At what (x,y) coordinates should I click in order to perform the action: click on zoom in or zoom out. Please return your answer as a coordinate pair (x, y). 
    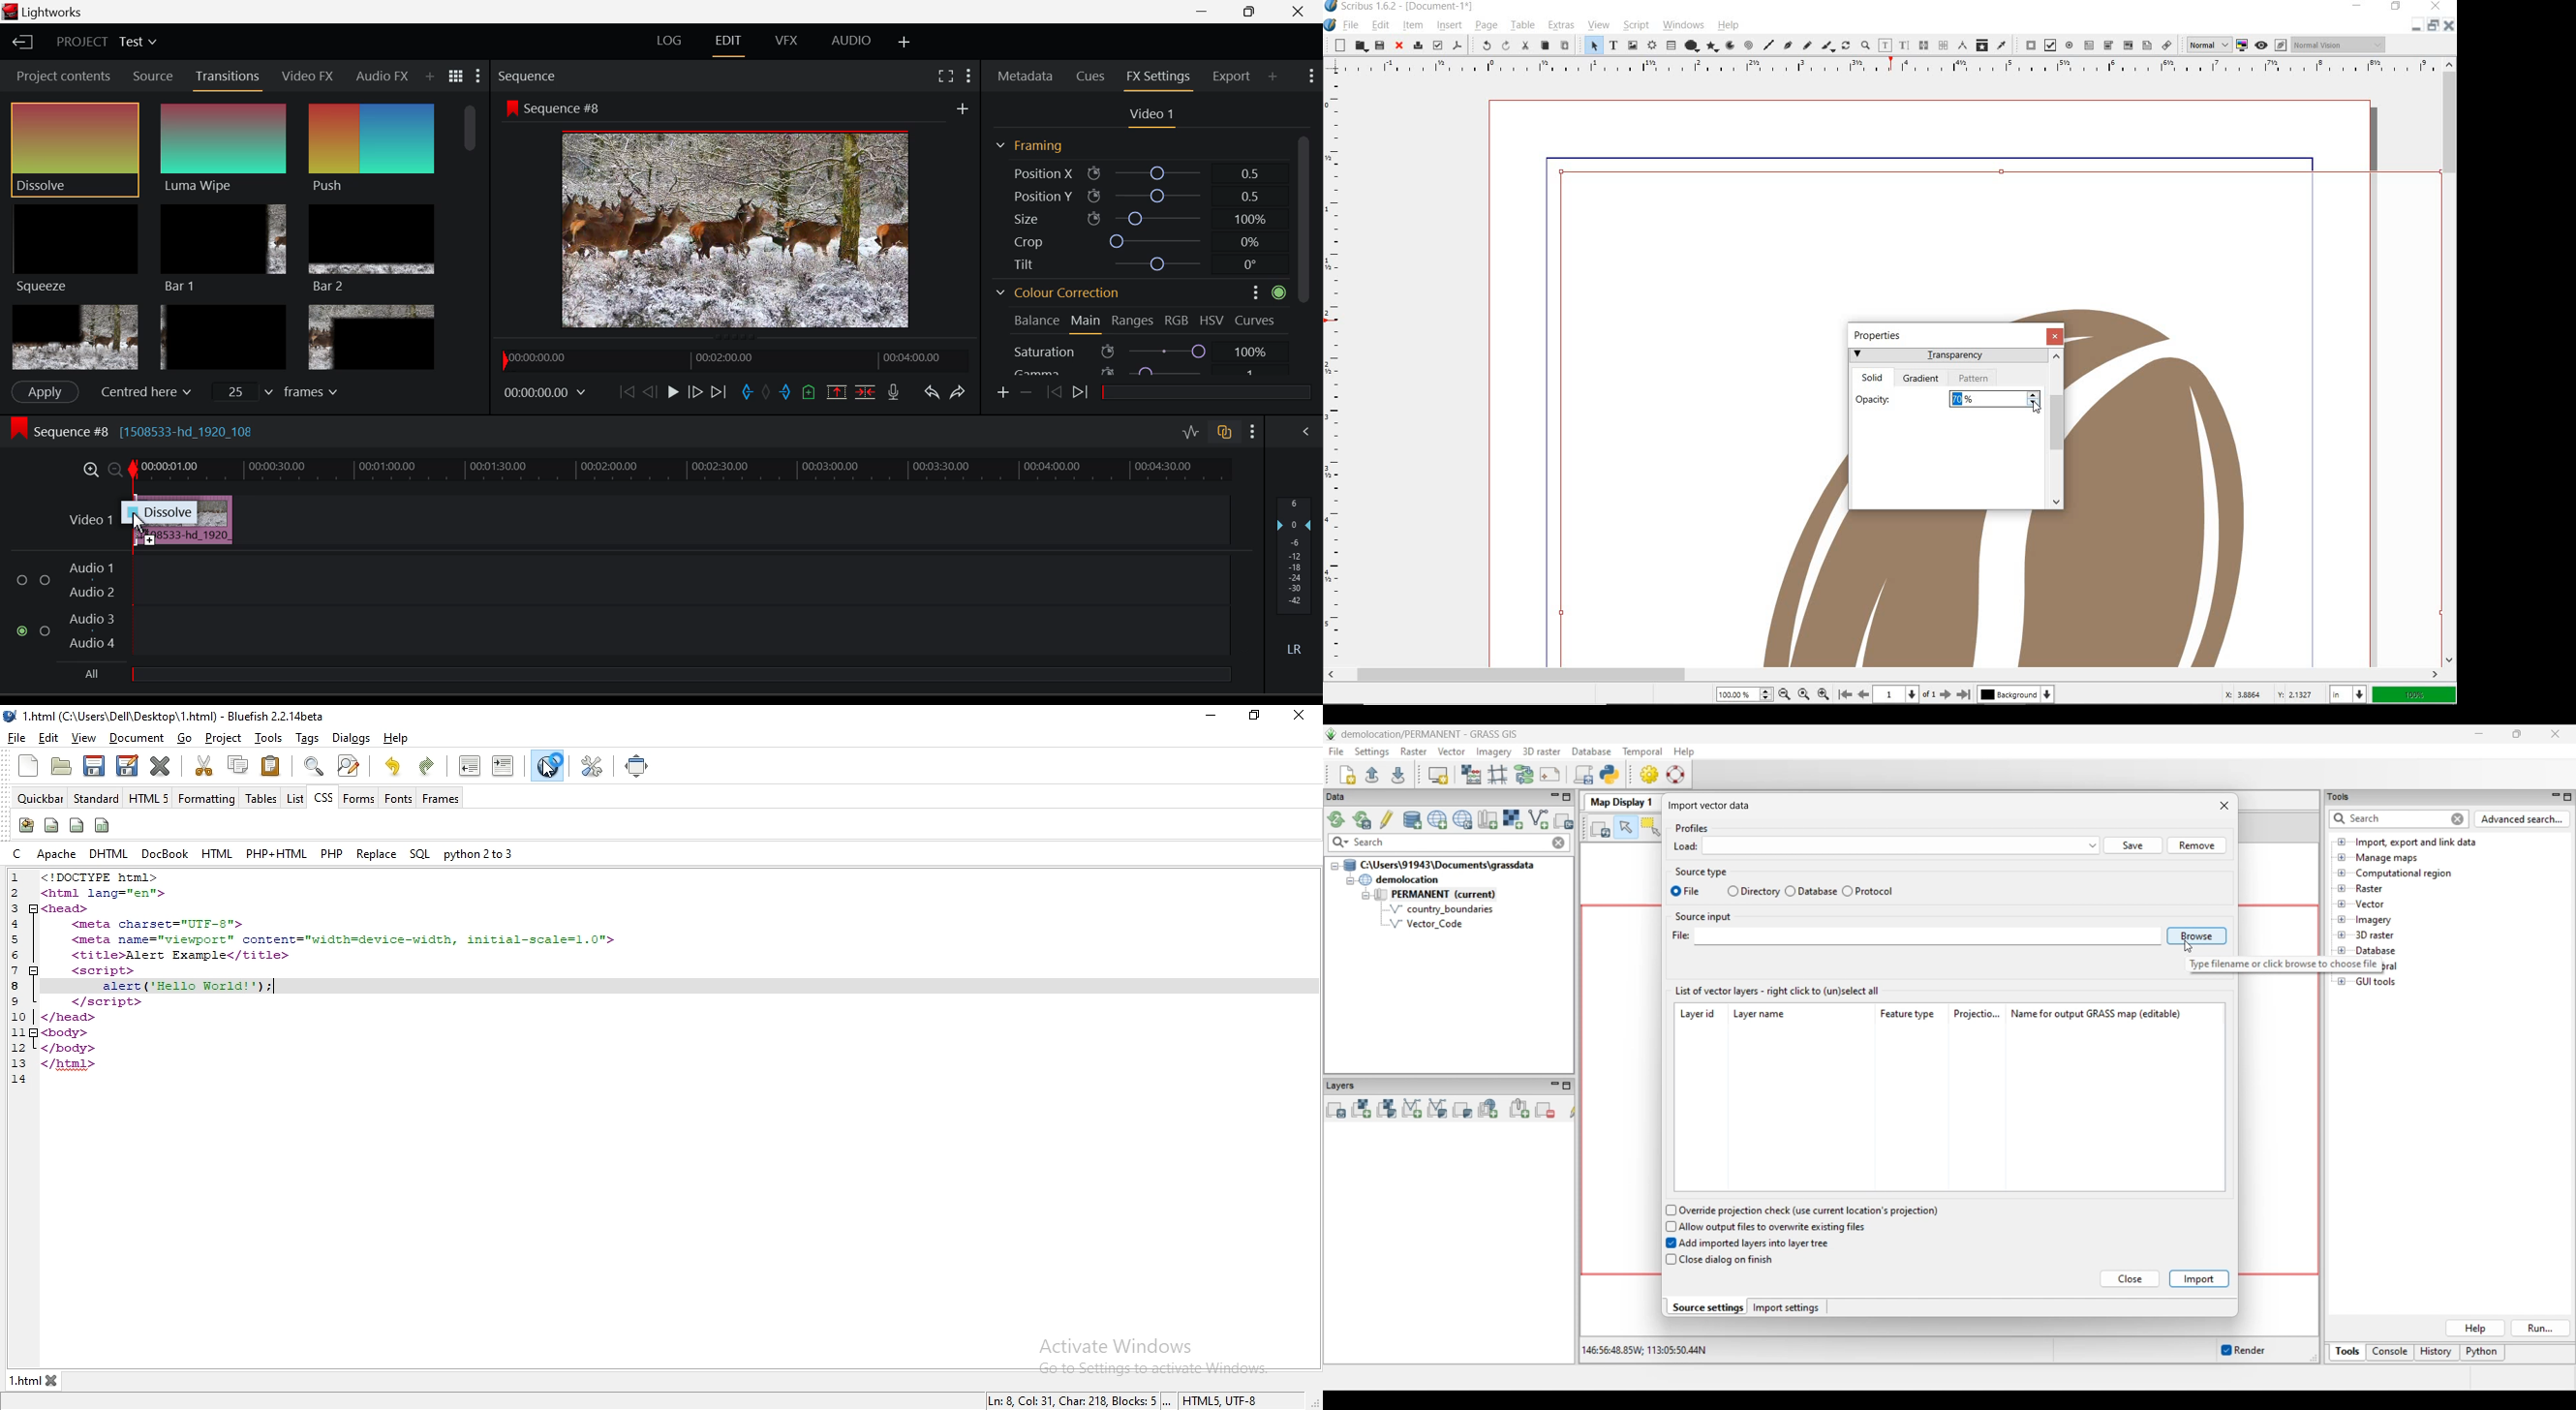
    Looking at the image, I should click on (1866, 44).